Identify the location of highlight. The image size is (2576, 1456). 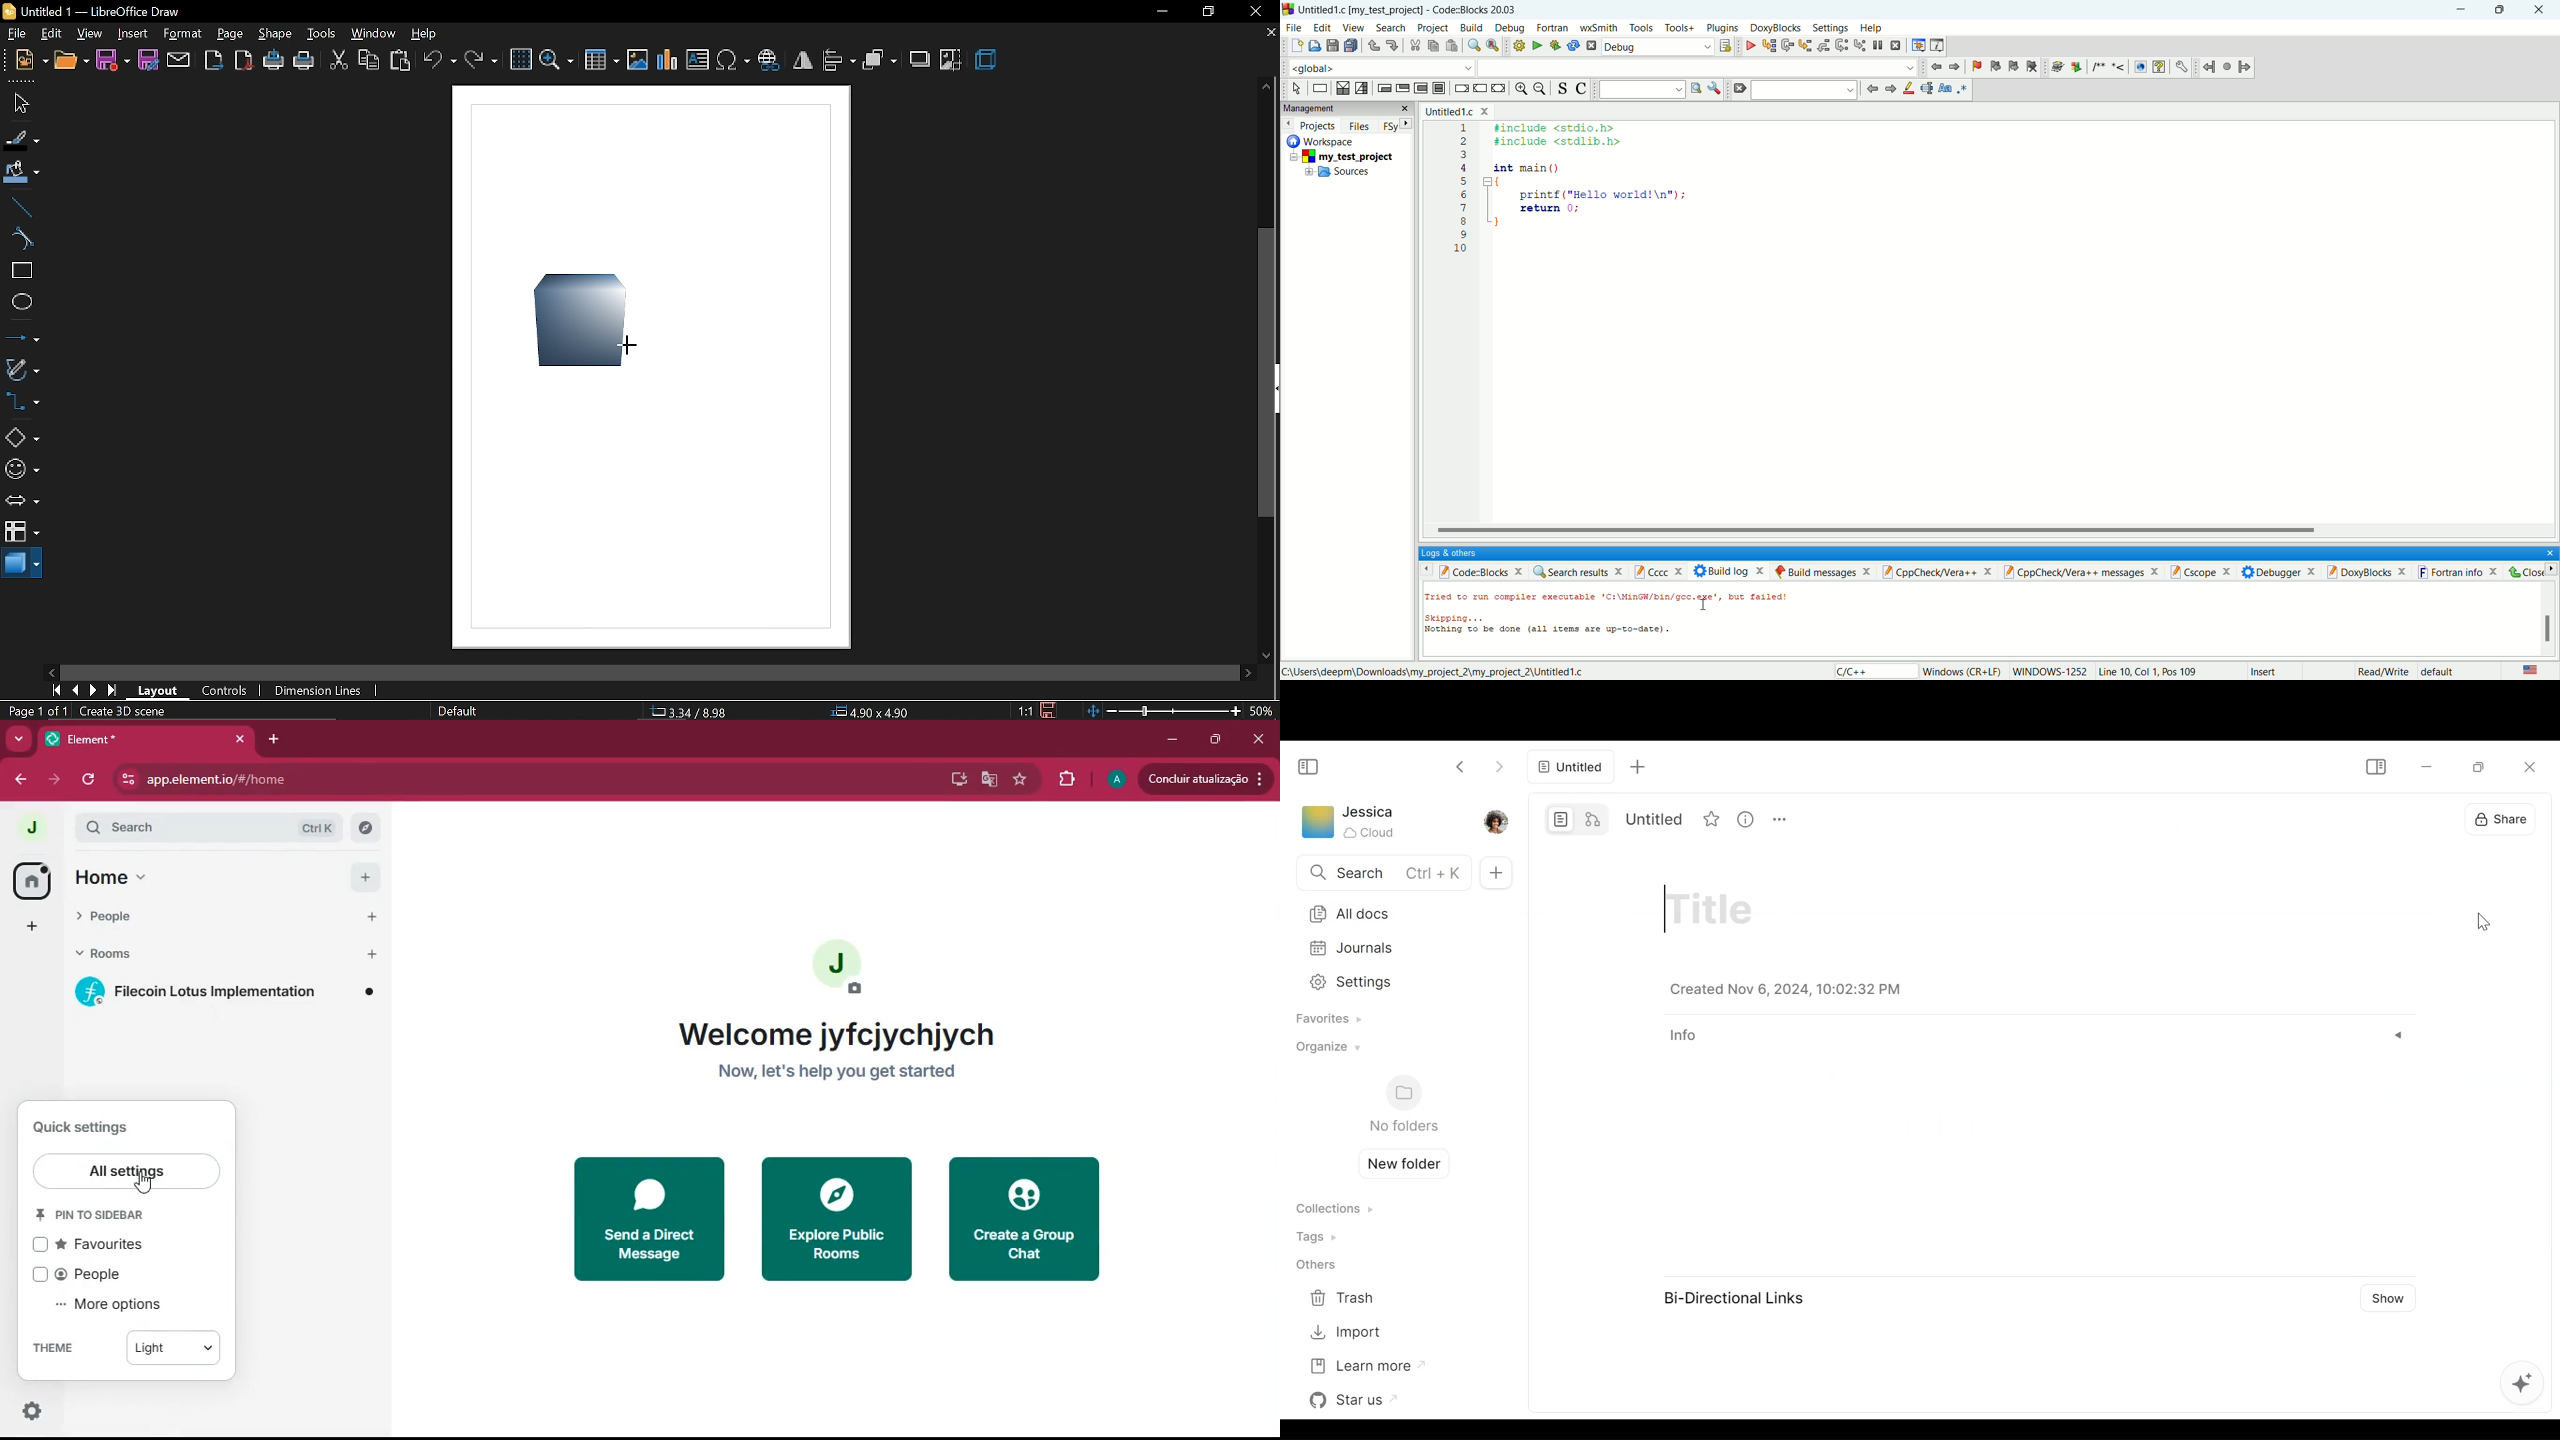
(1909, 89).